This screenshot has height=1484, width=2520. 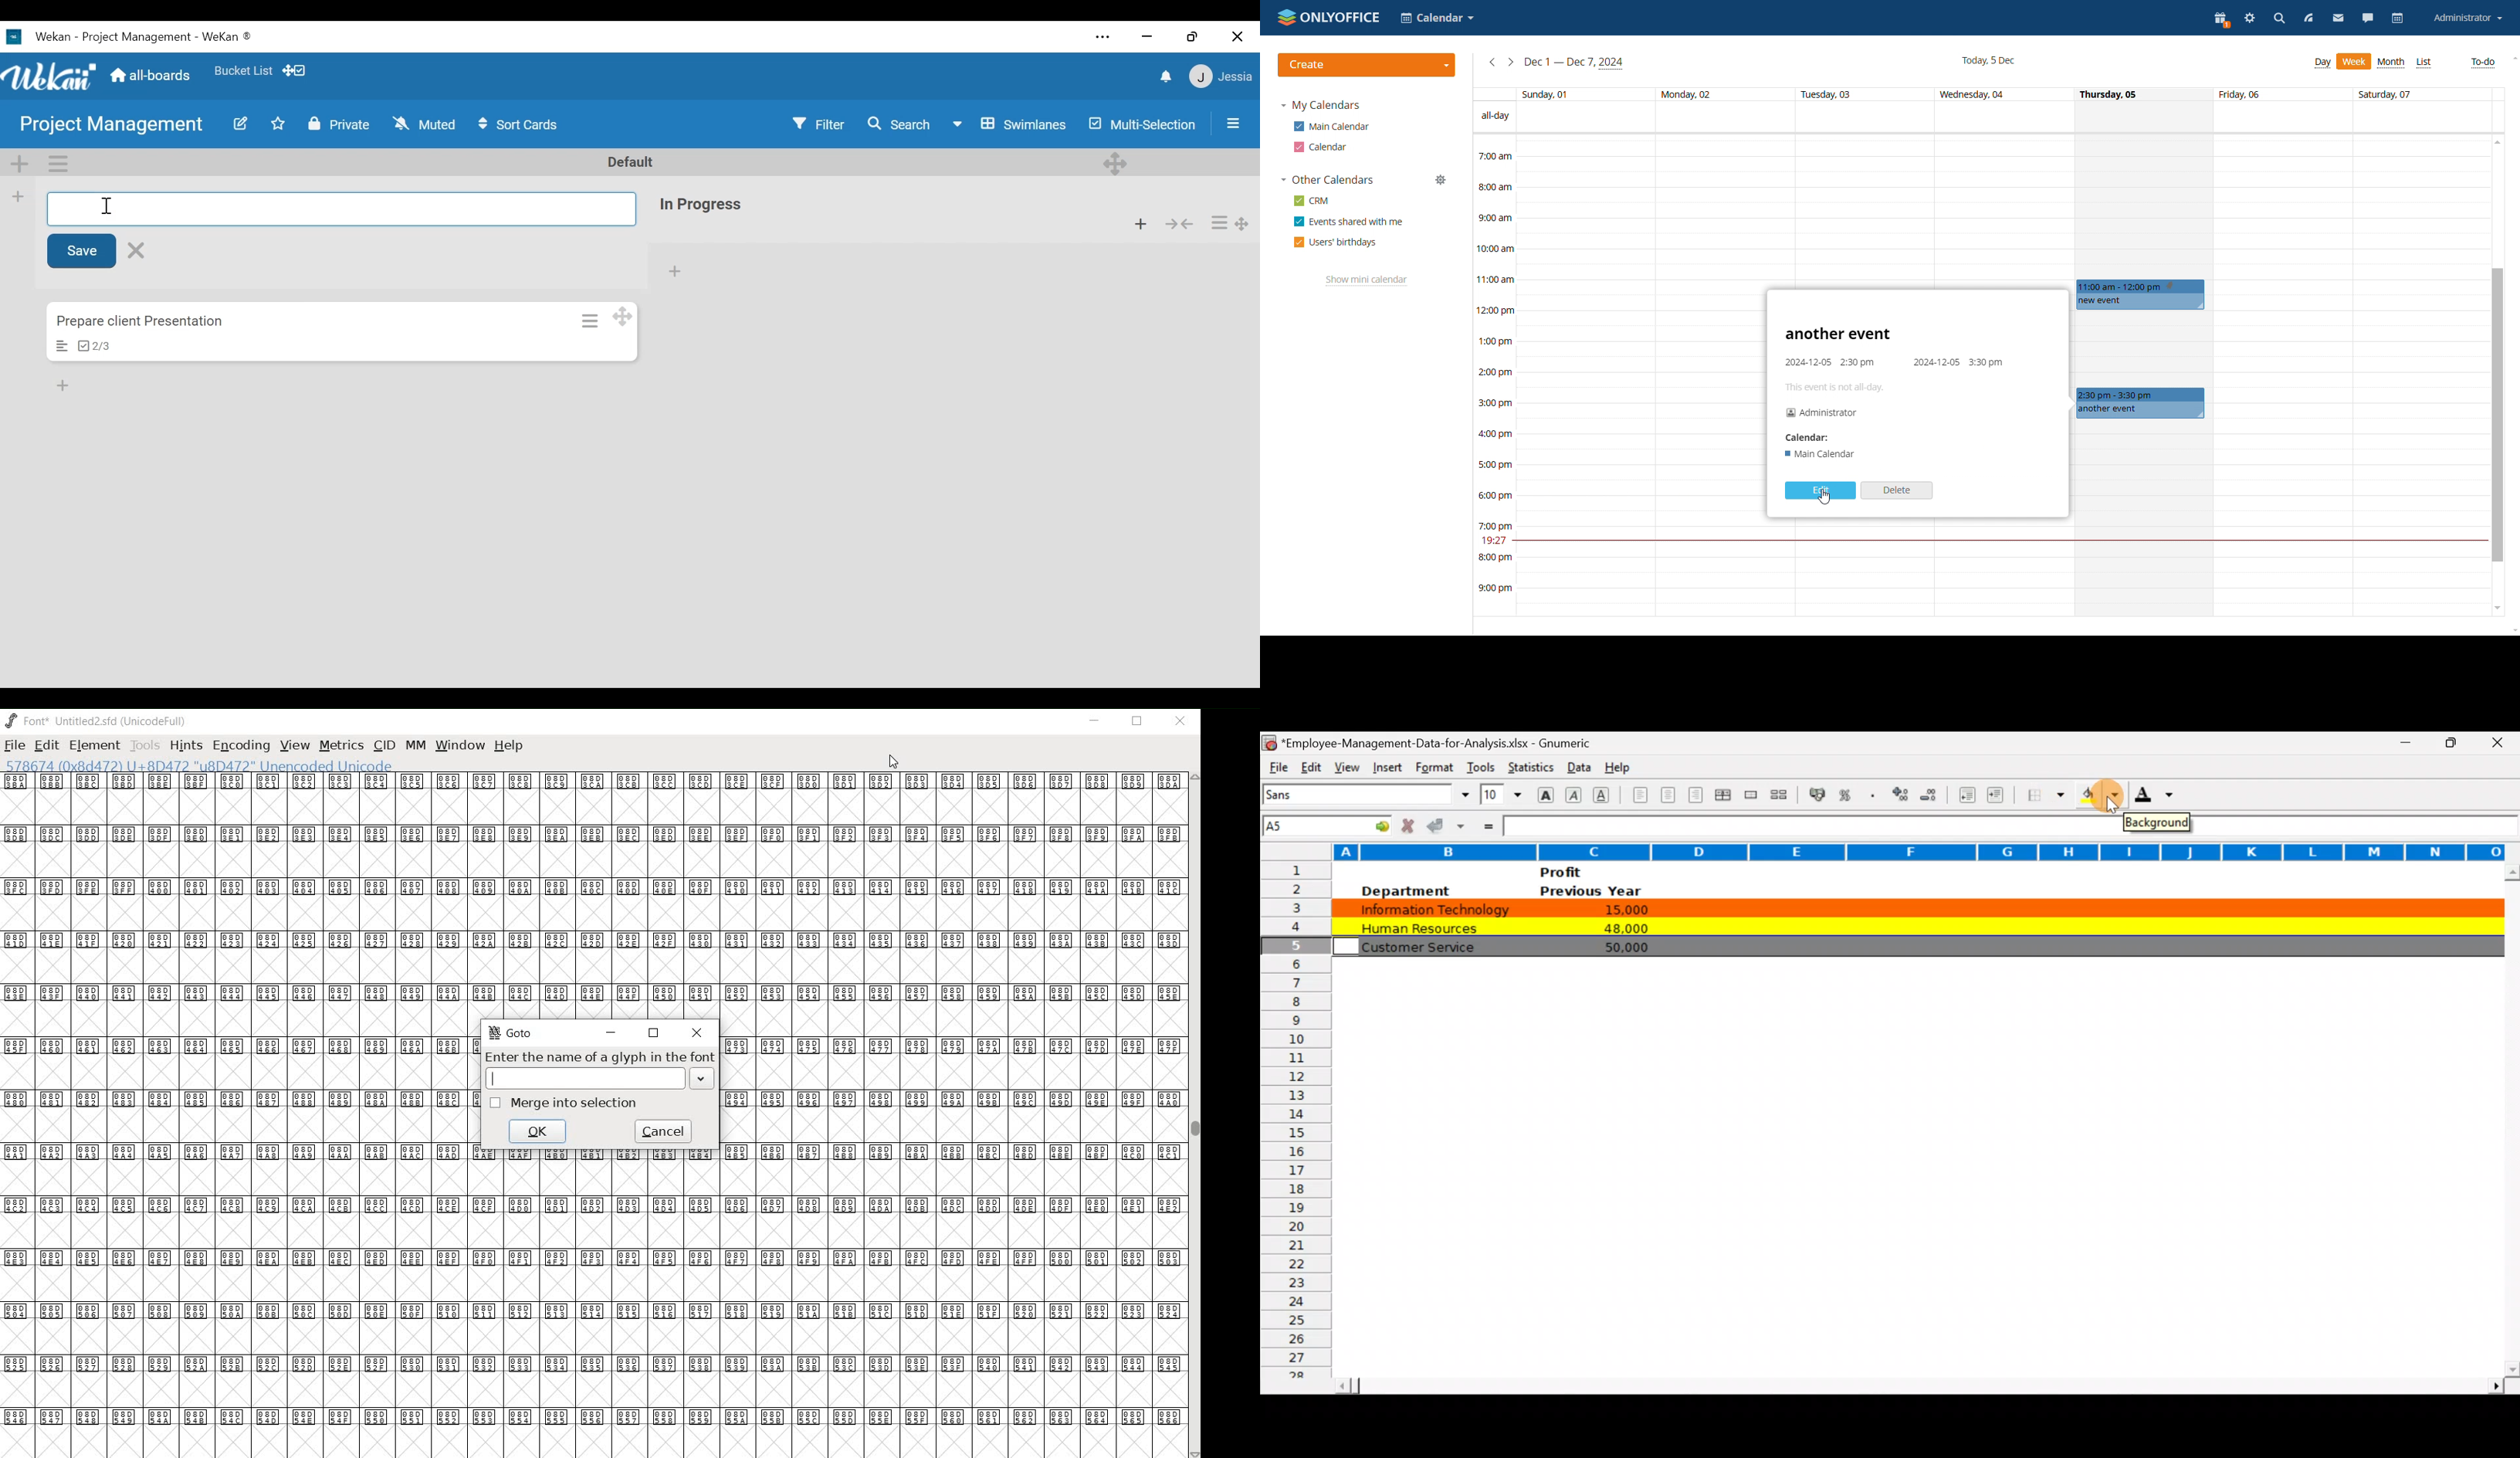 What do you see at coordinates (1368, 794) in the screenshot?
I see `Font name` at bounding box center [1368, 794].